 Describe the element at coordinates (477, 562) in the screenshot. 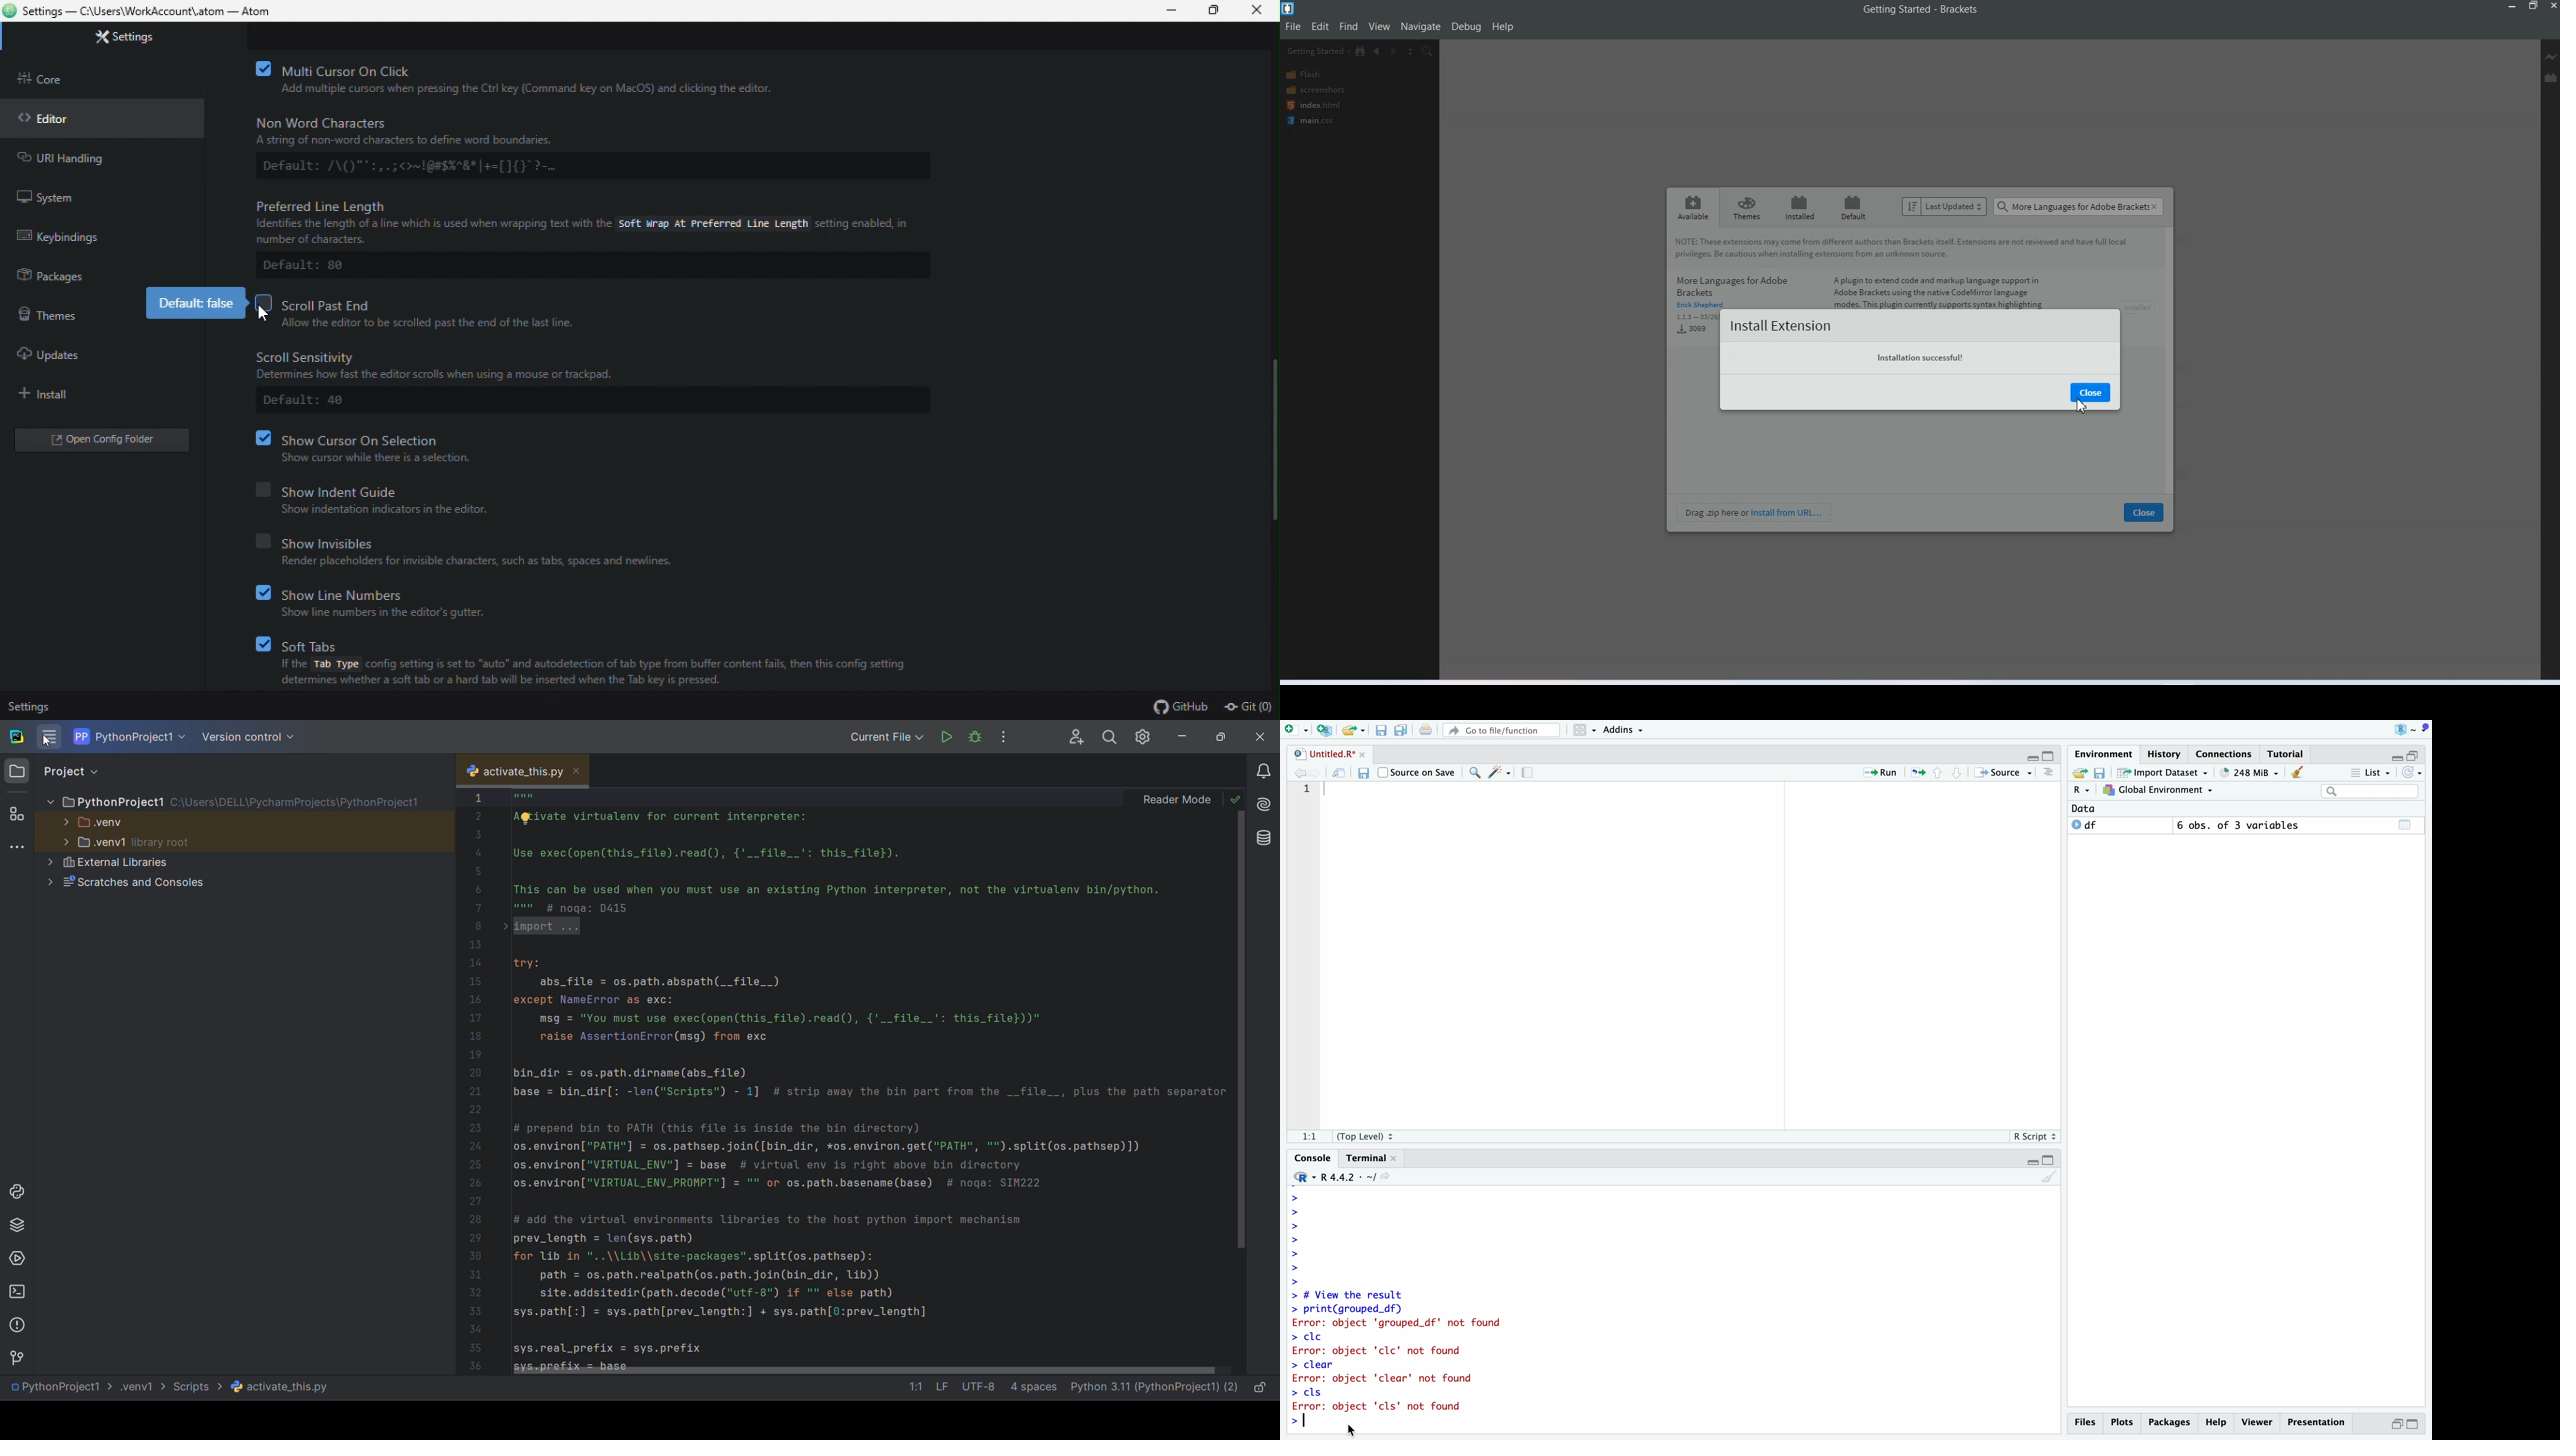

I see `Render placeholders for invisible characters, such as tbs, spaces and newlines.` at that location.